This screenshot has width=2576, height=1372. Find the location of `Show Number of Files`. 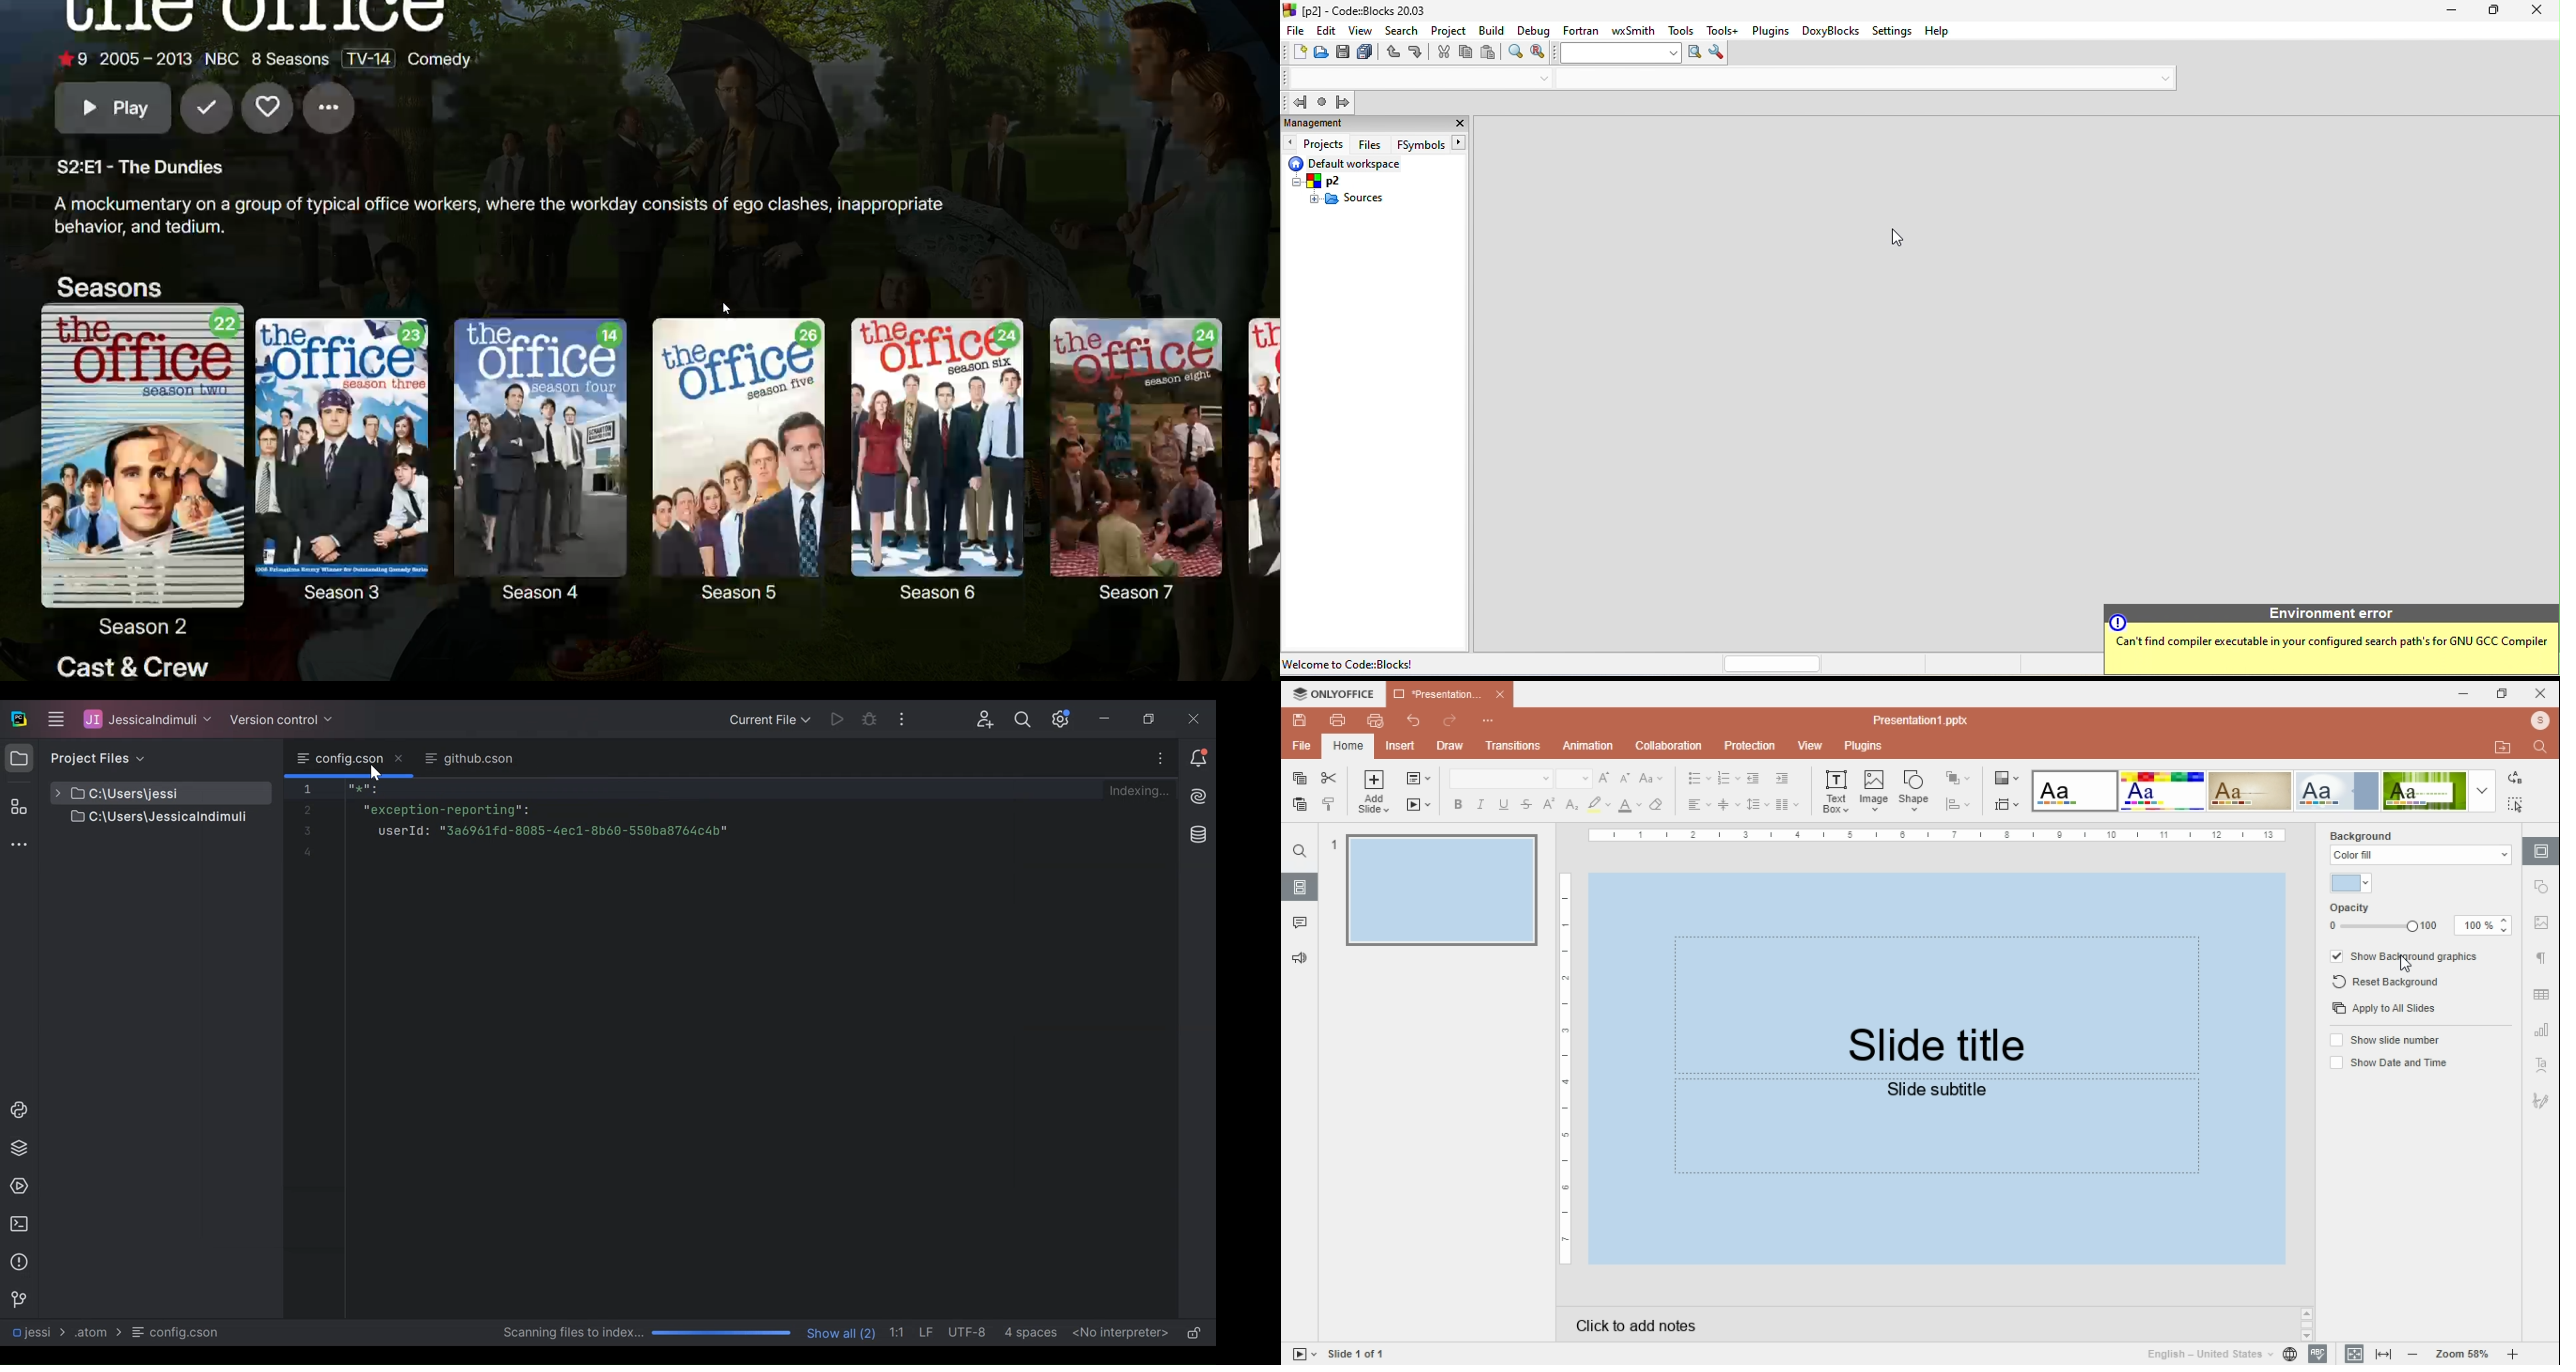

Show Number of Files is located at coordinates (842, 1331).